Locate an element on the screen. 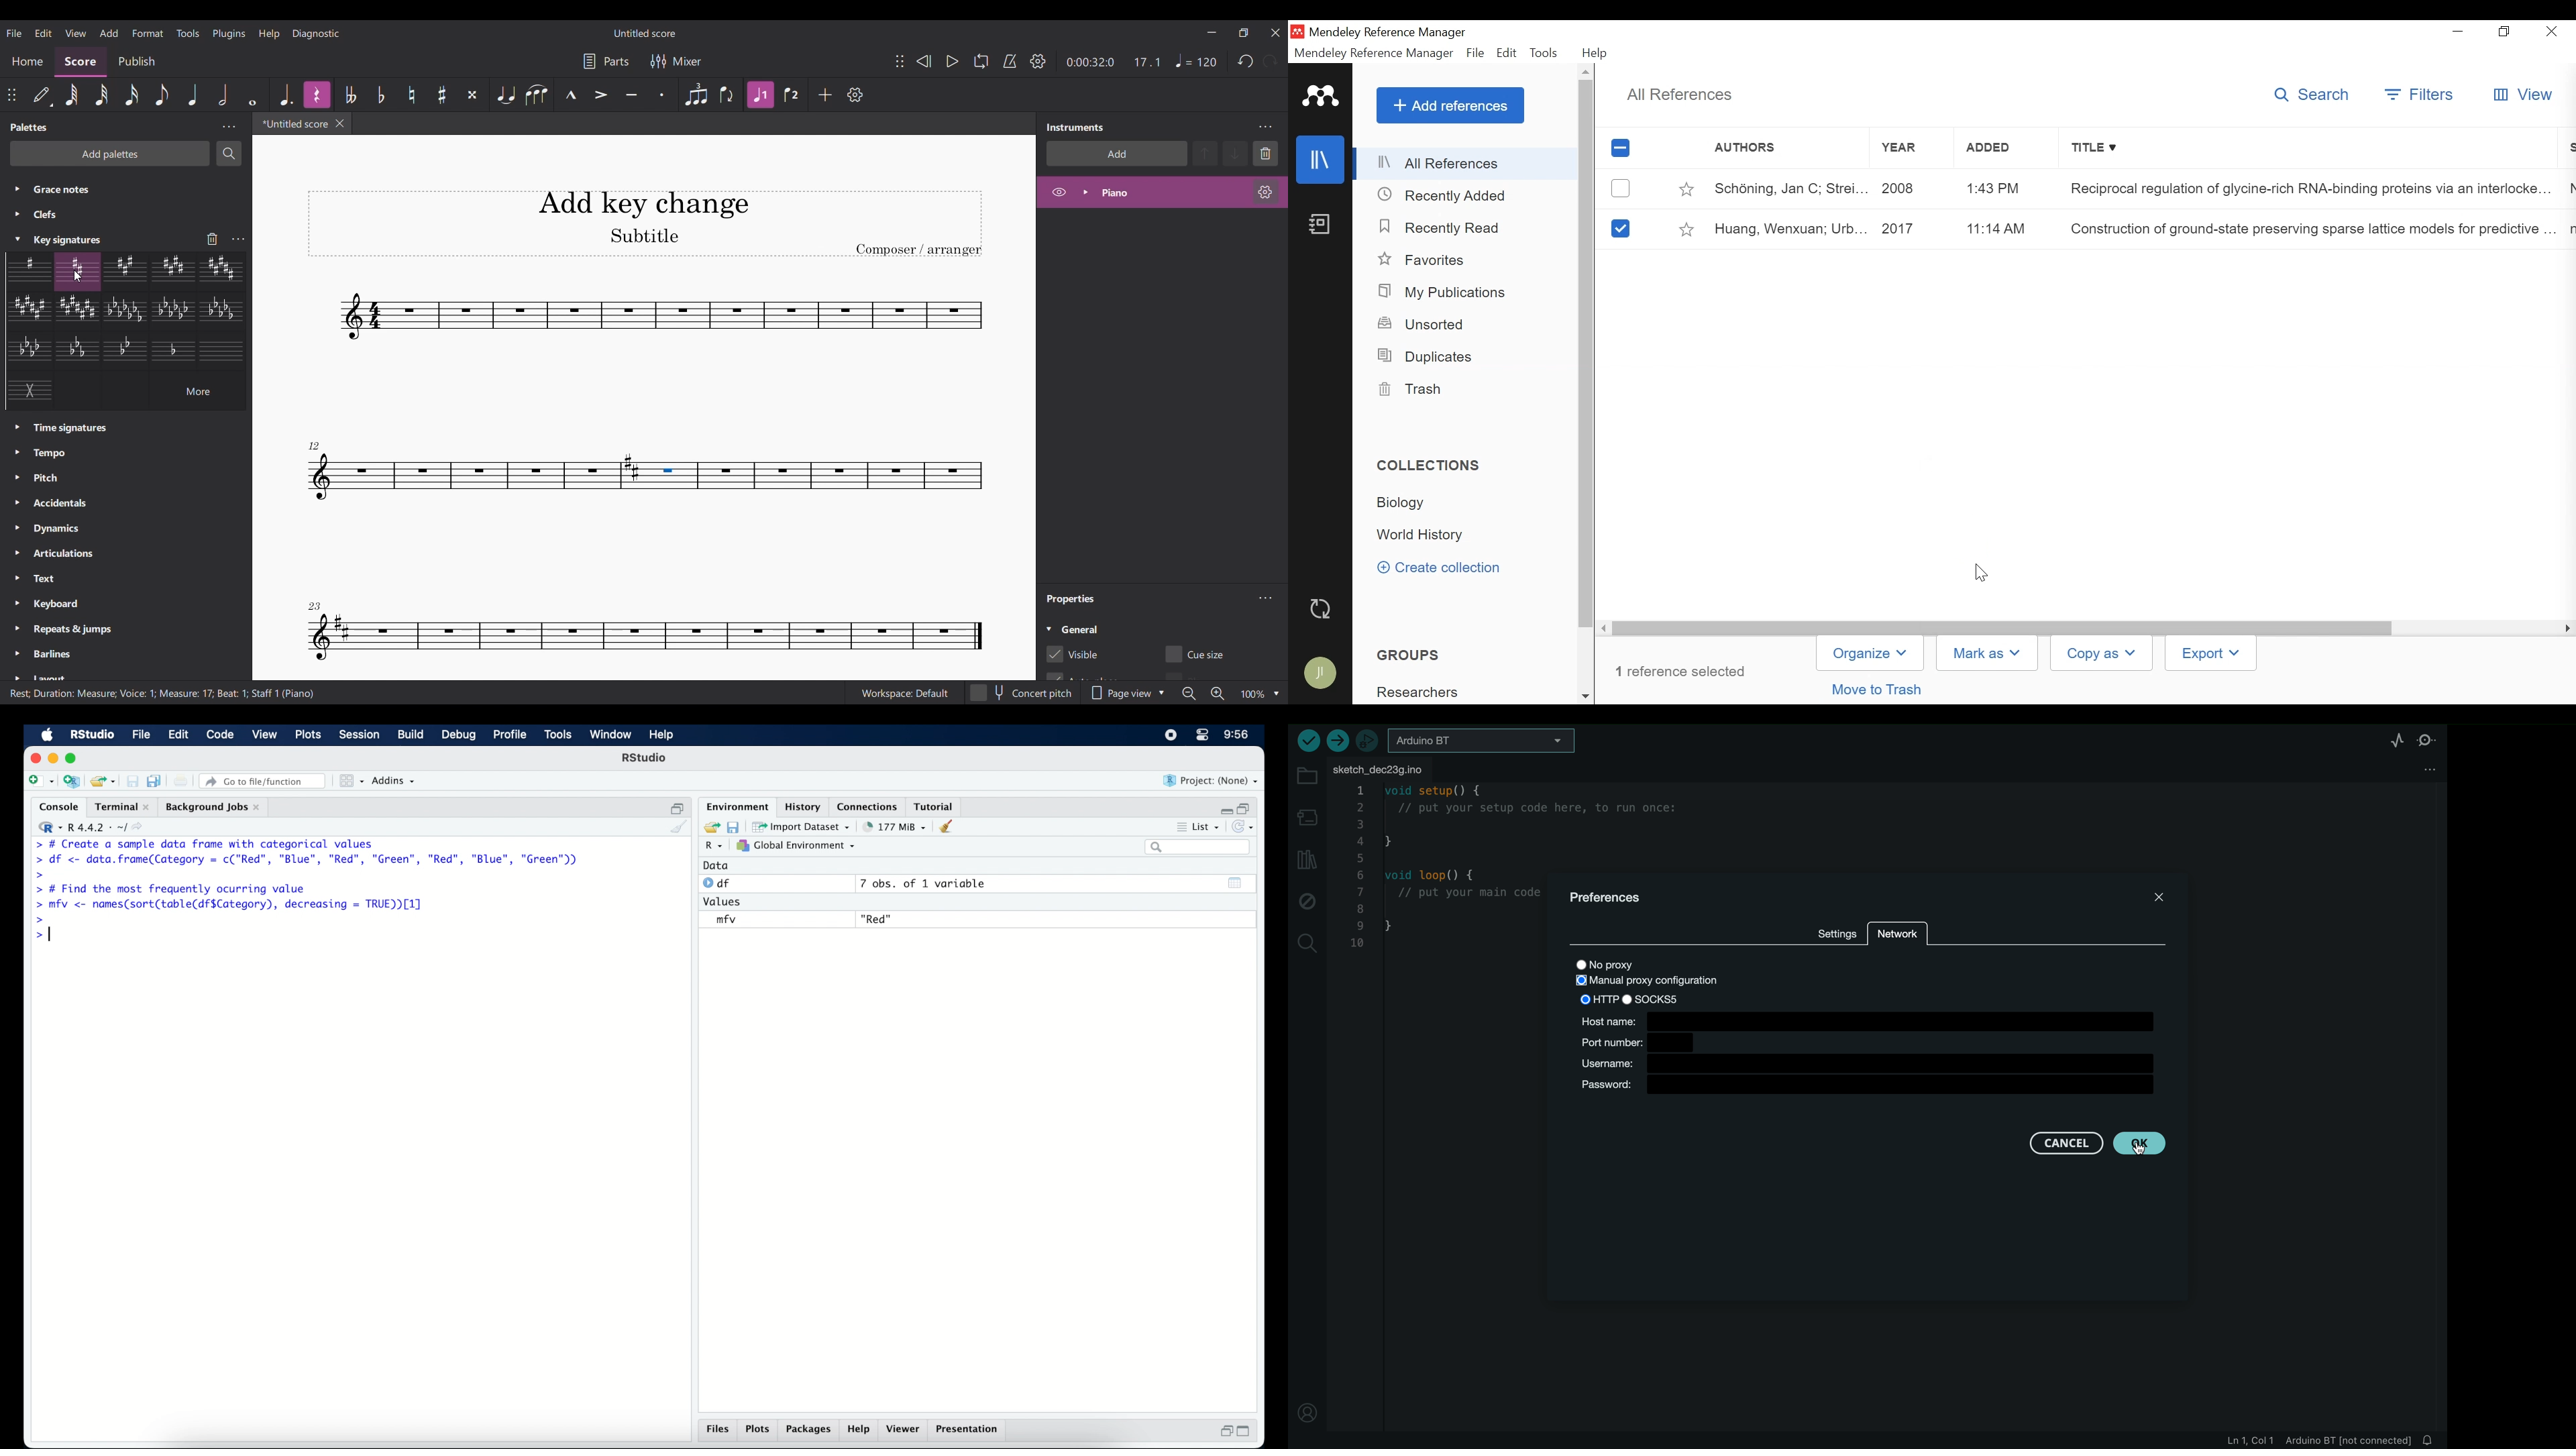 This screenshot has width=2576, height=1456. Go to file/ function is located at coordinates (265, 780).